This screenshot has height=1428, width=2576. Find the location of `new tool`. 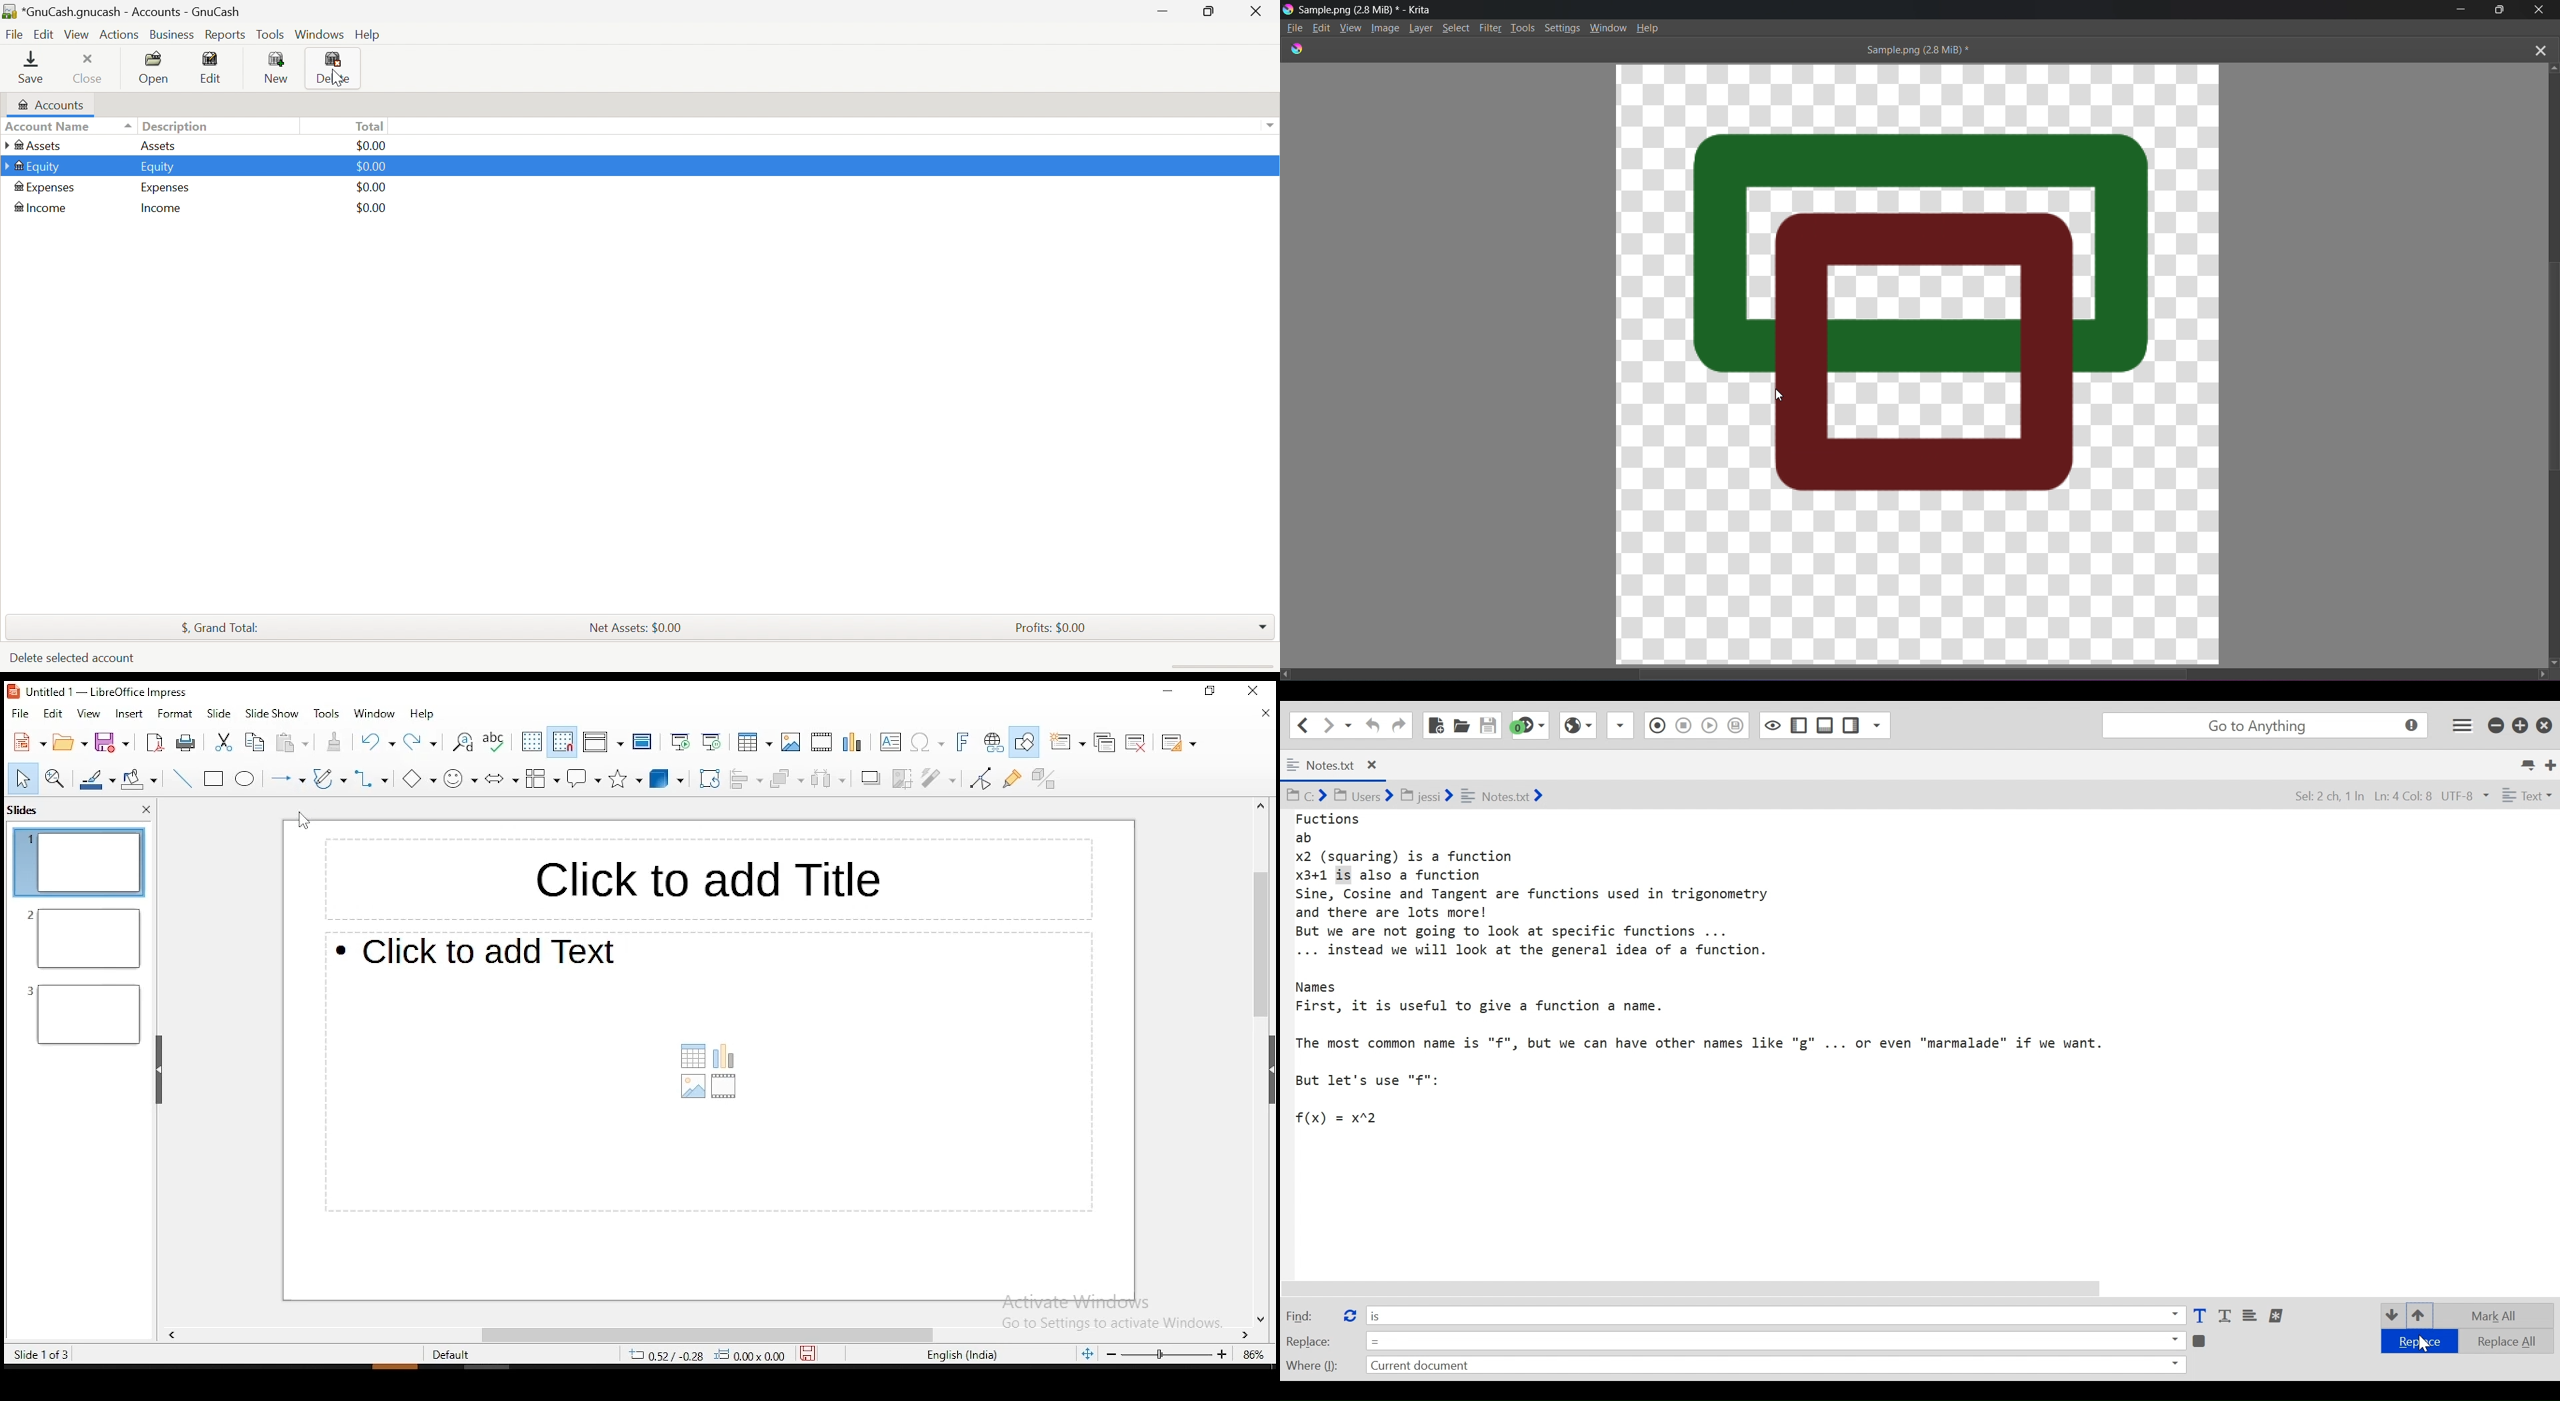

new tool is located at coordinates (29, 744).